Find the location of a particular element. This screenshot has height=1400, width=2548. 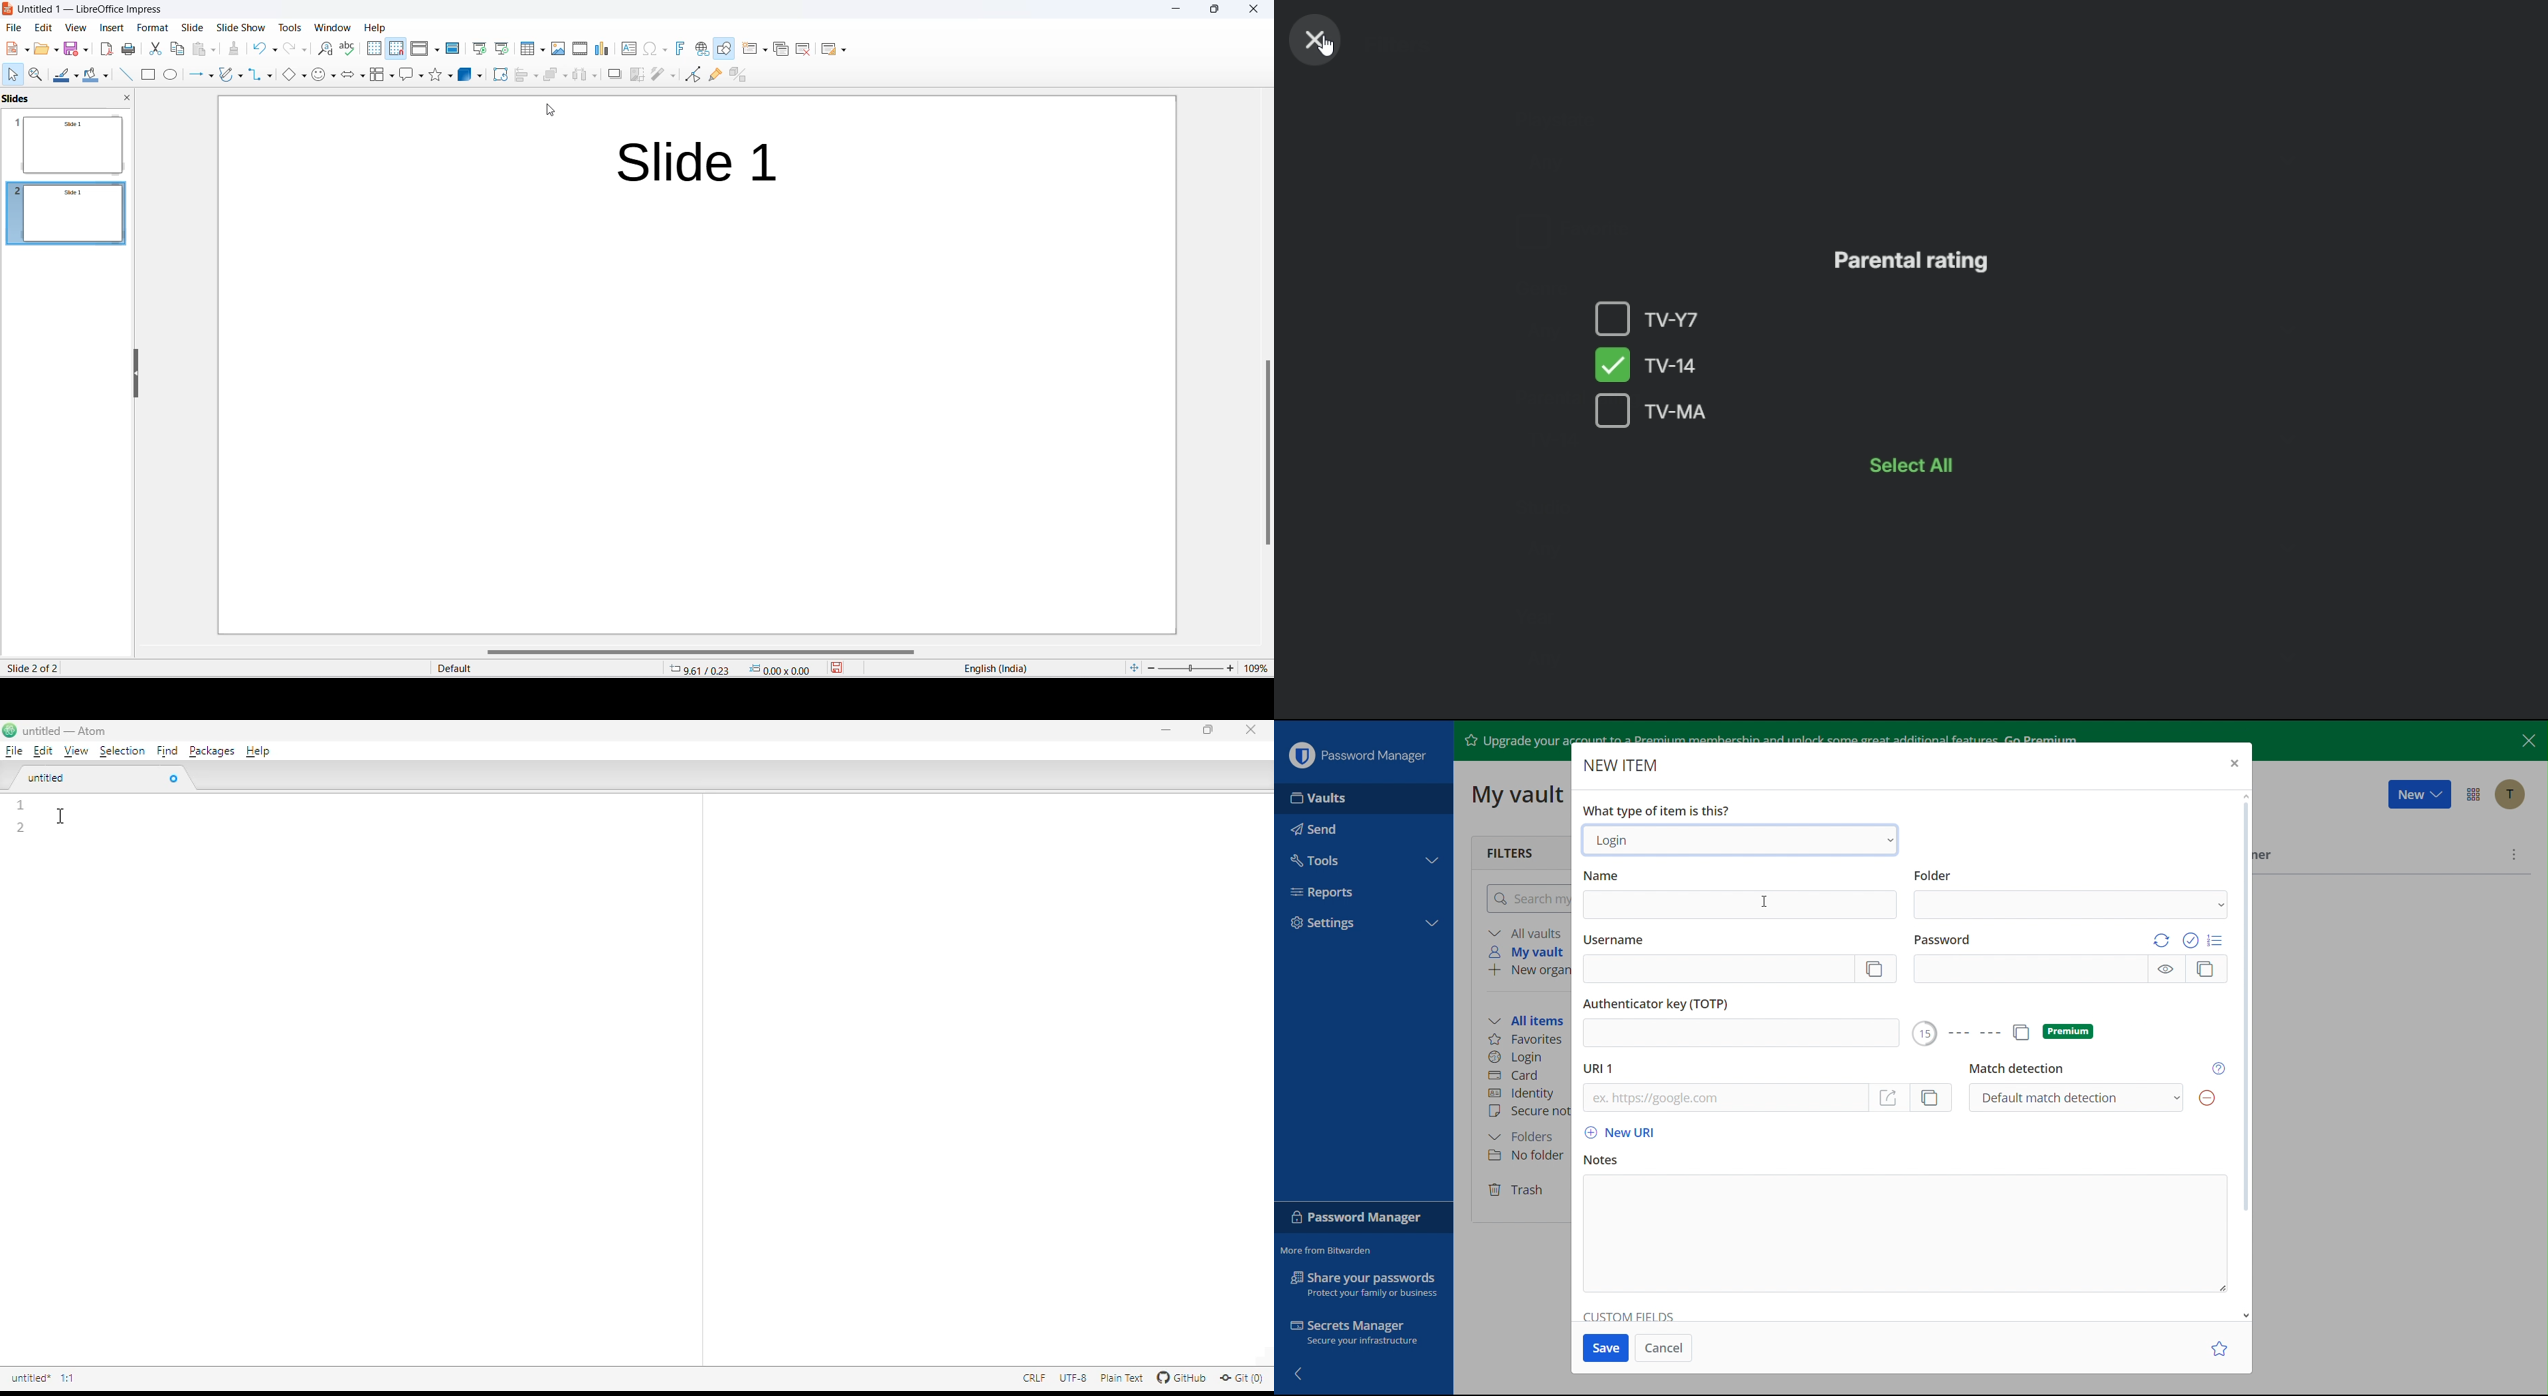

Secure note is located at coordinates (1528, 1109).